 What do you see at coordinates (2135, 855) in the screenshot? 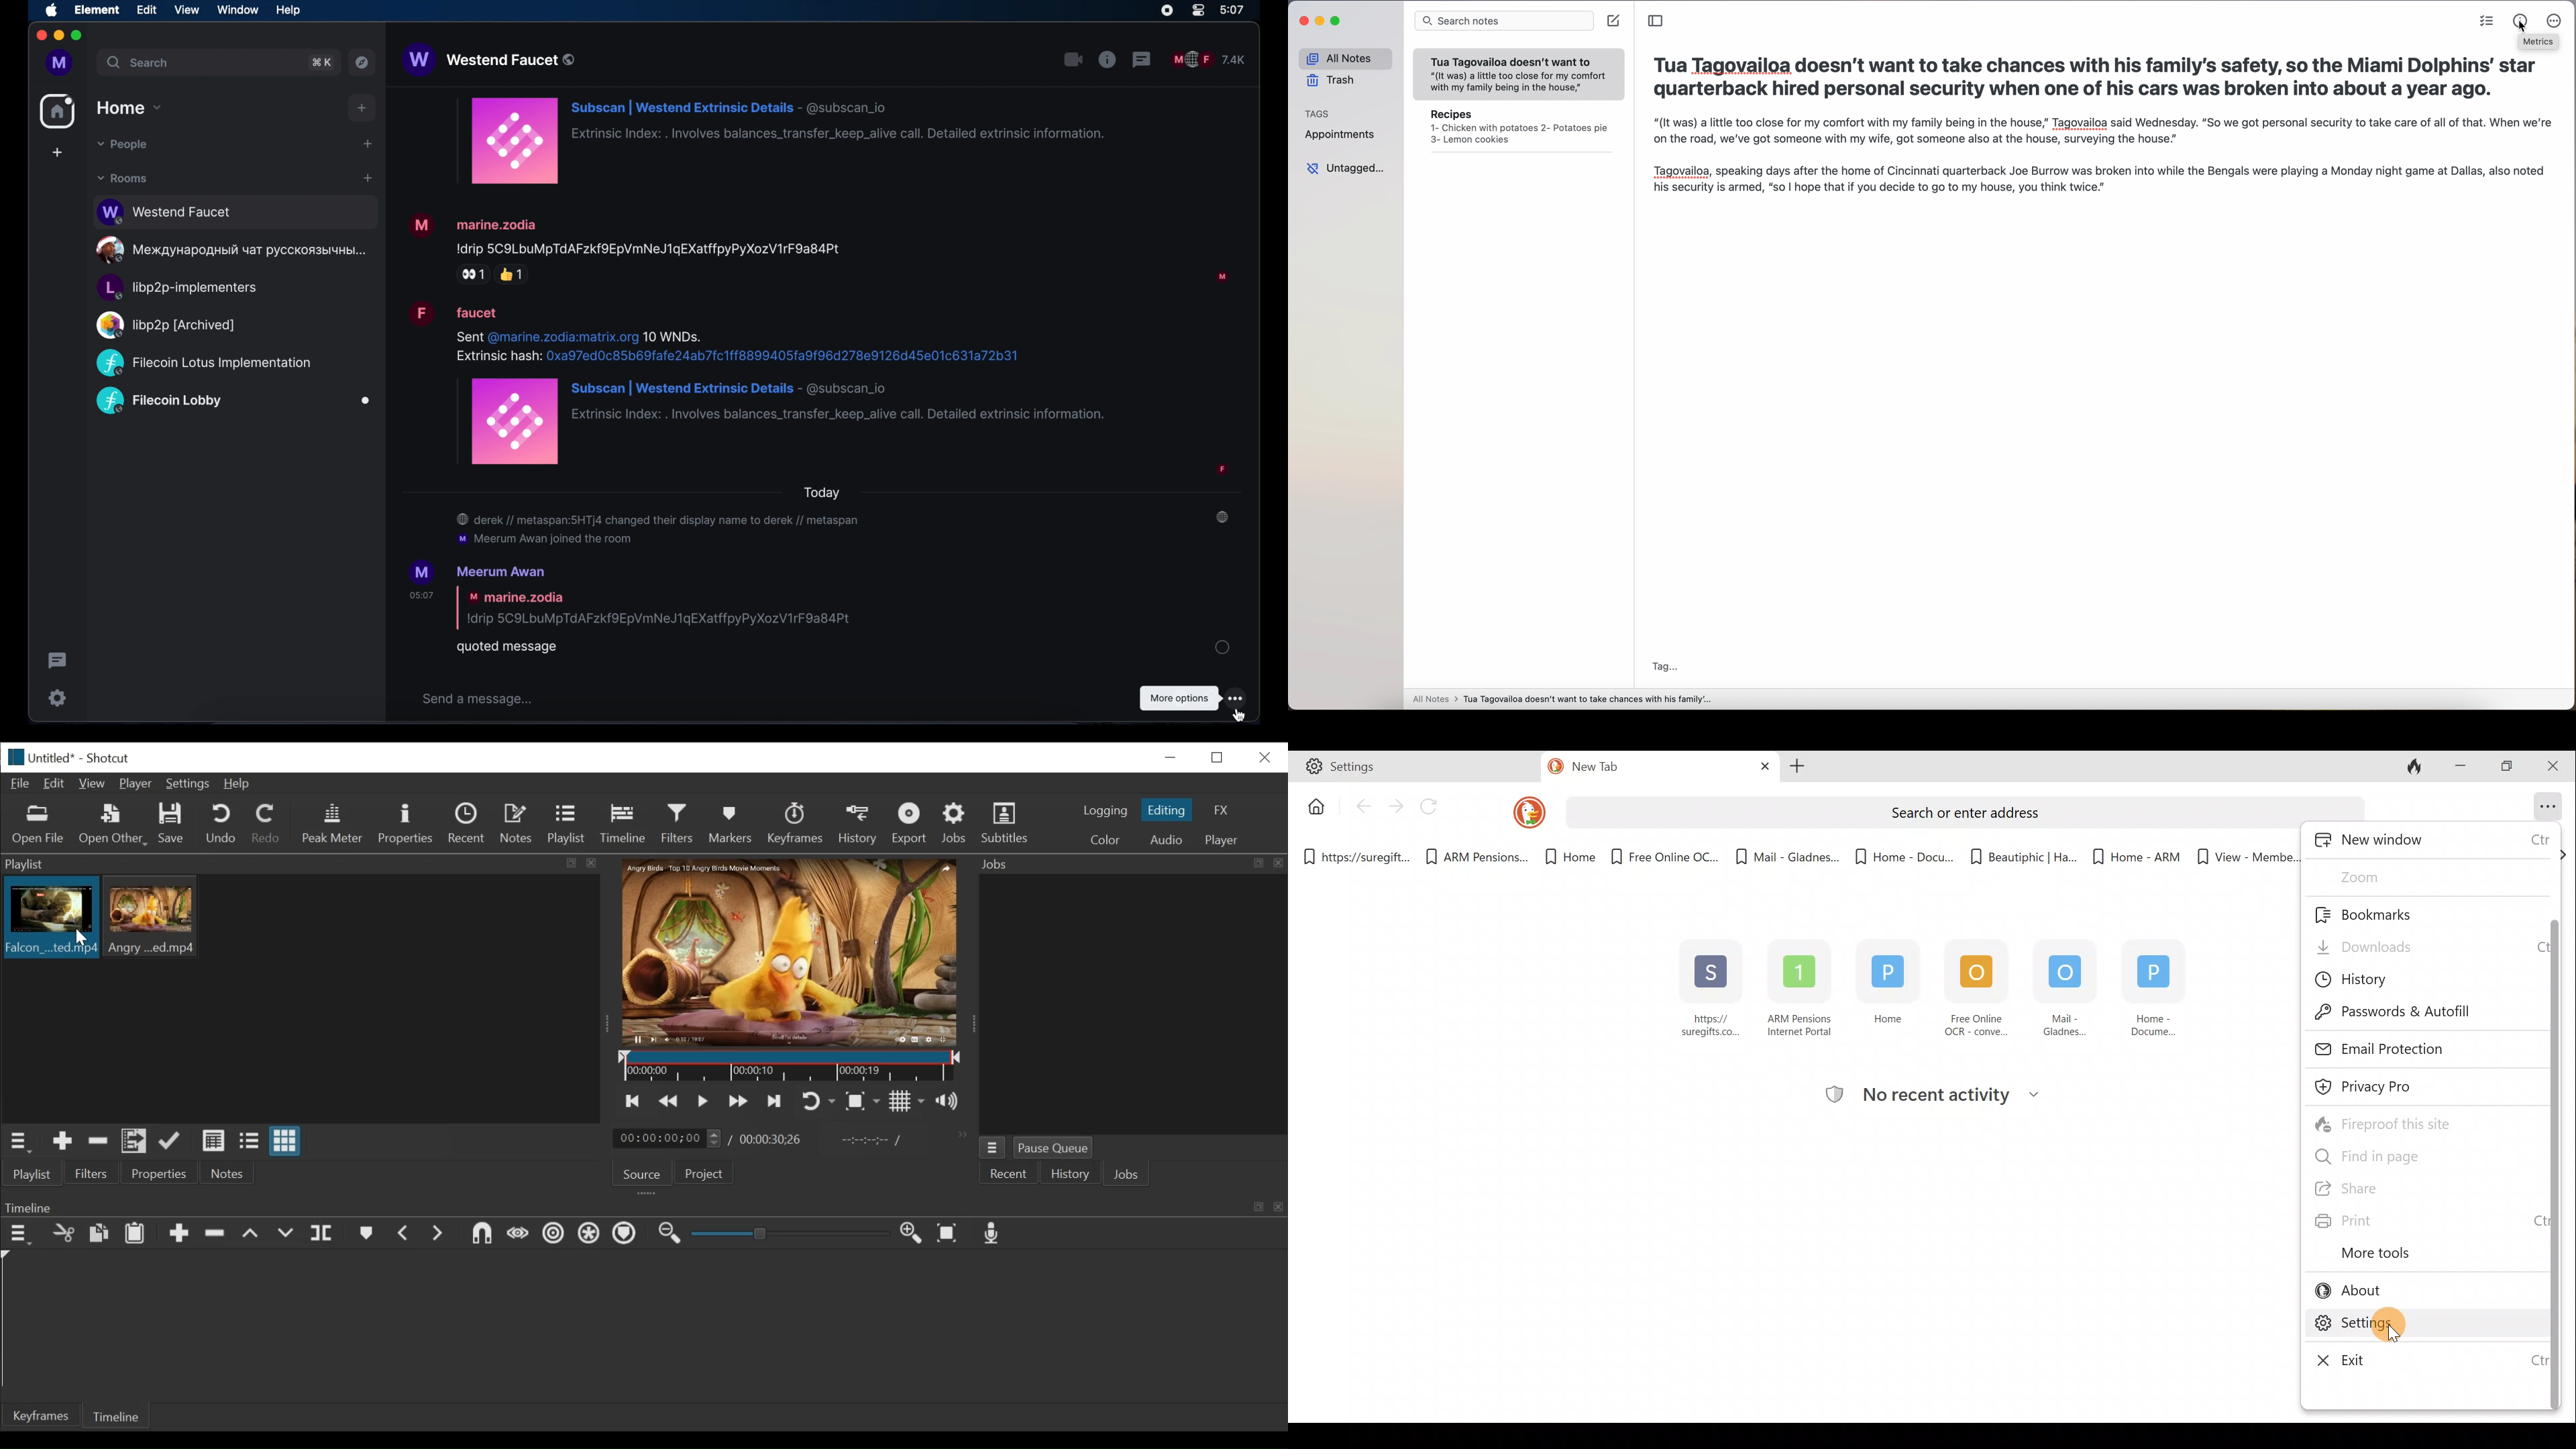
I see `Bookmark 8` at bounding box center [2135, 855].